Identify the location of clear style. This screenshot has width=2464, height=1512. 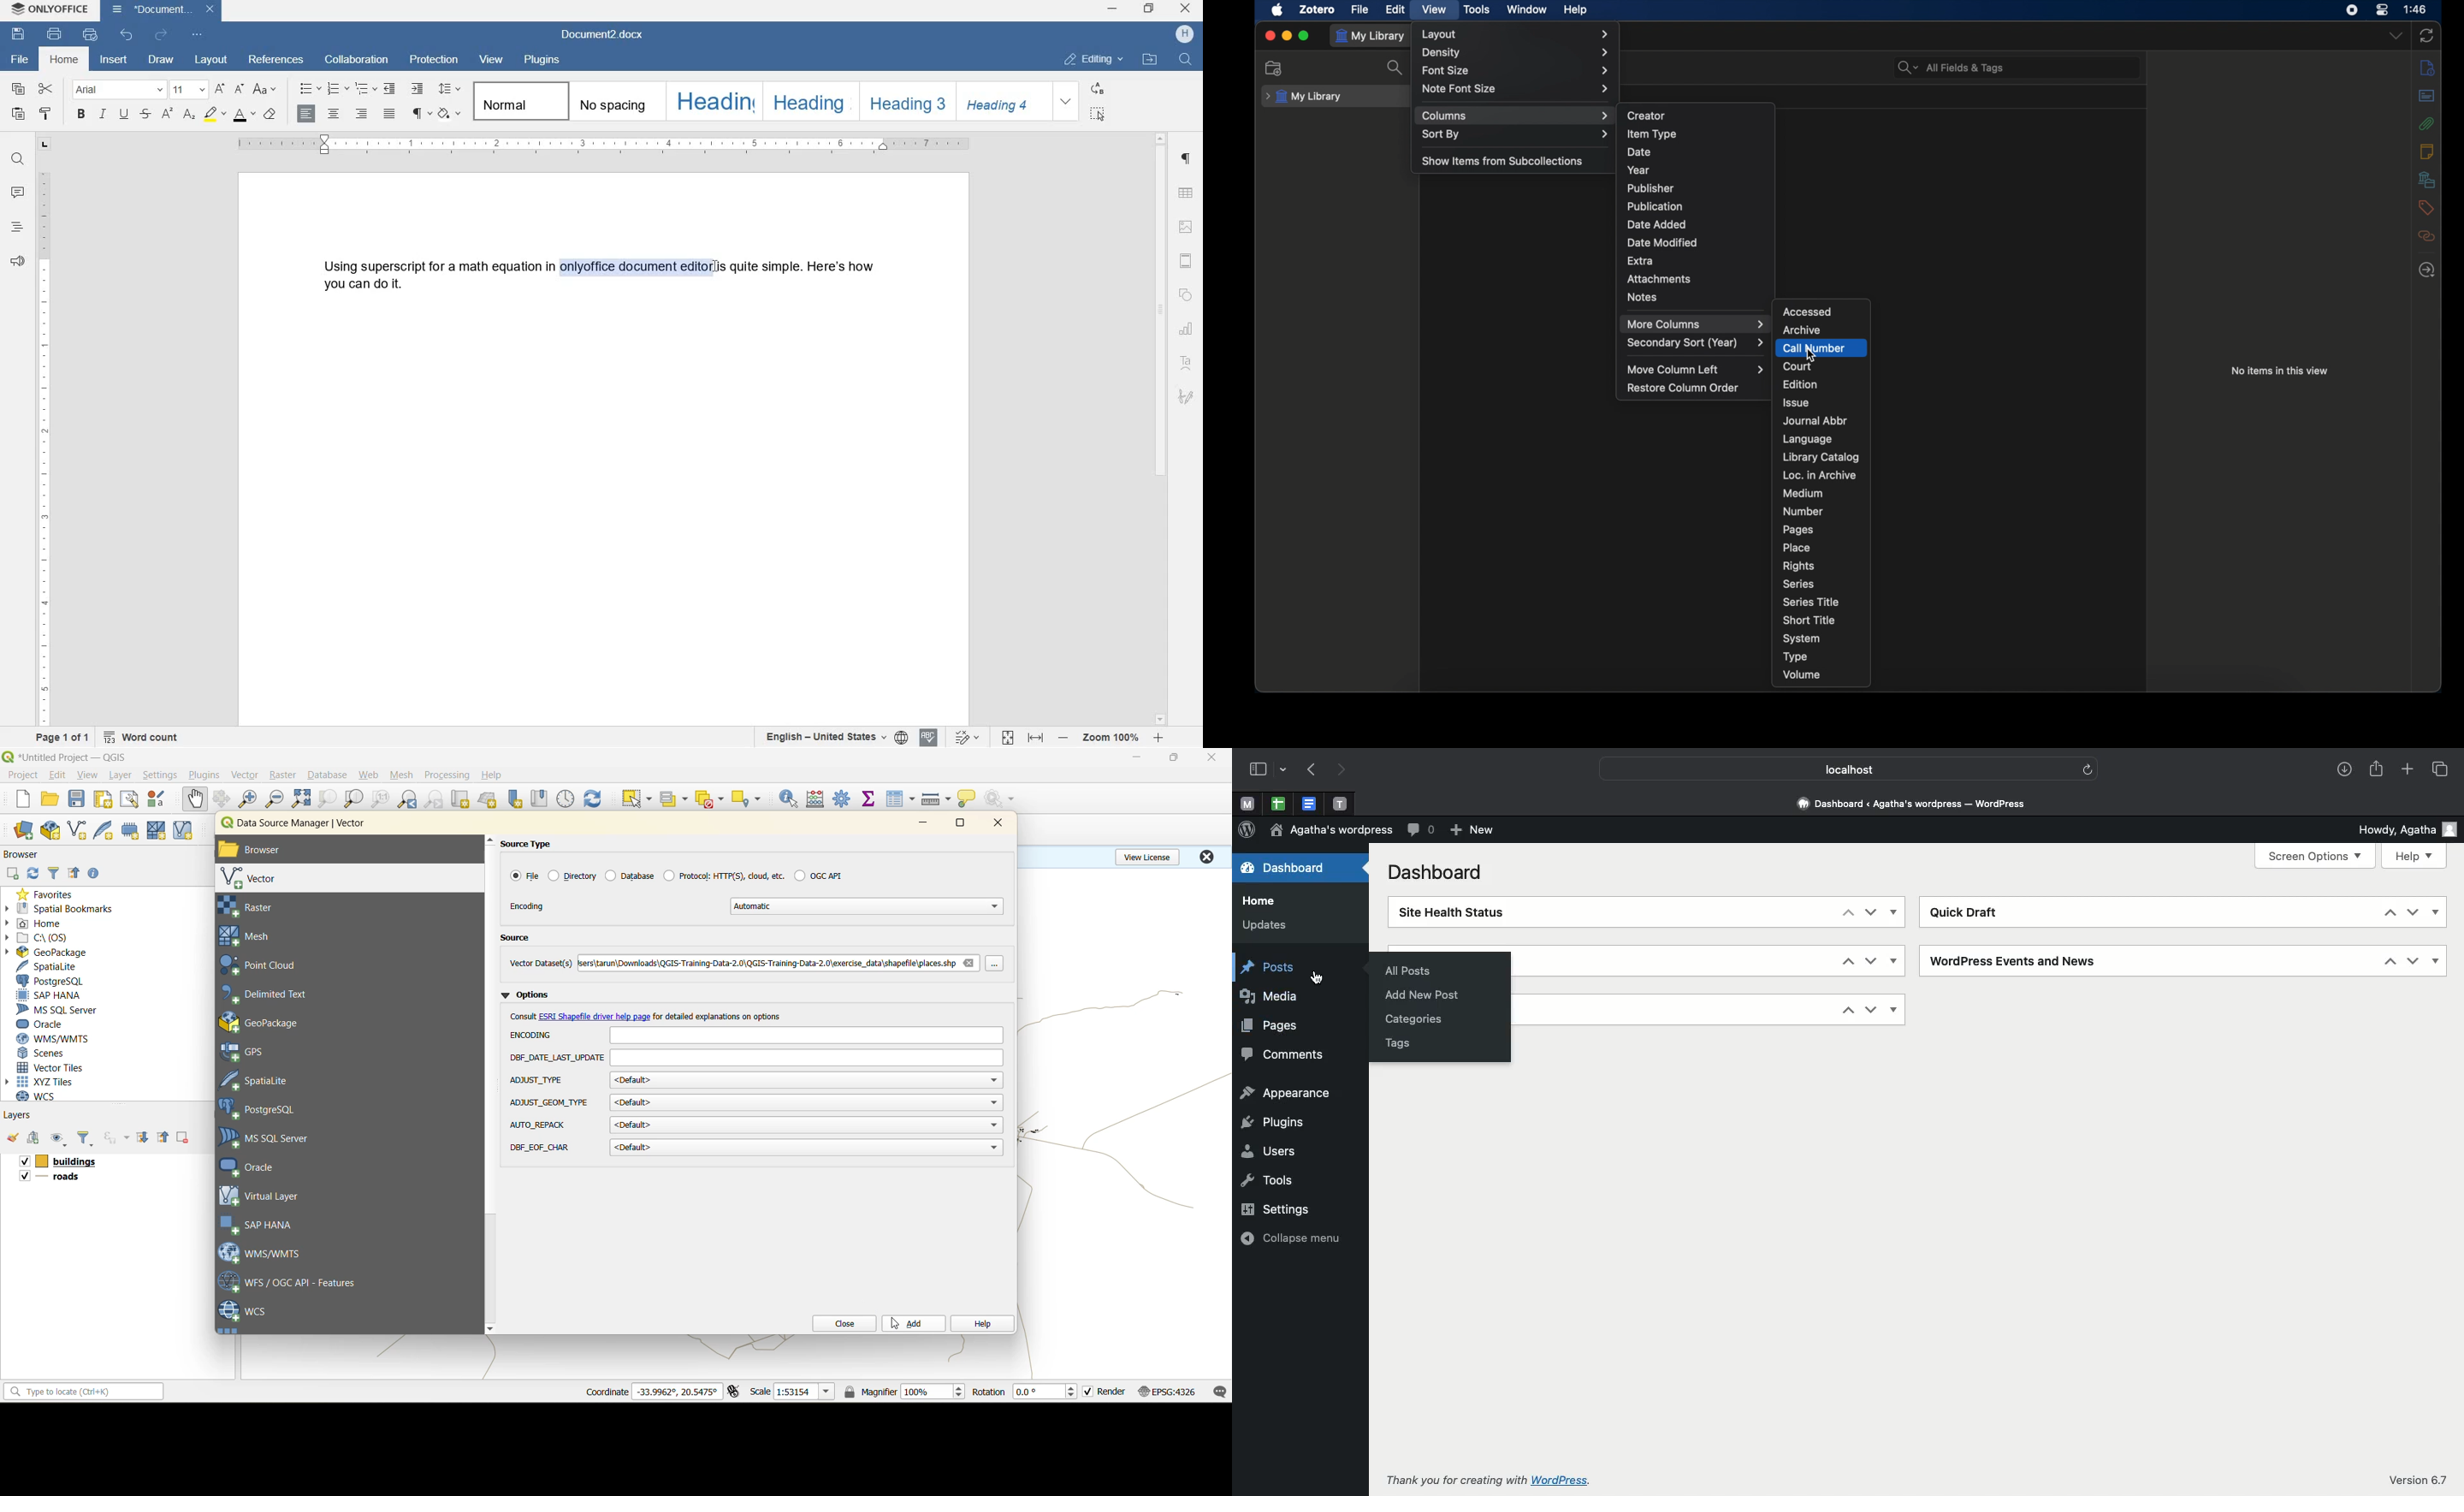
(271, 115).